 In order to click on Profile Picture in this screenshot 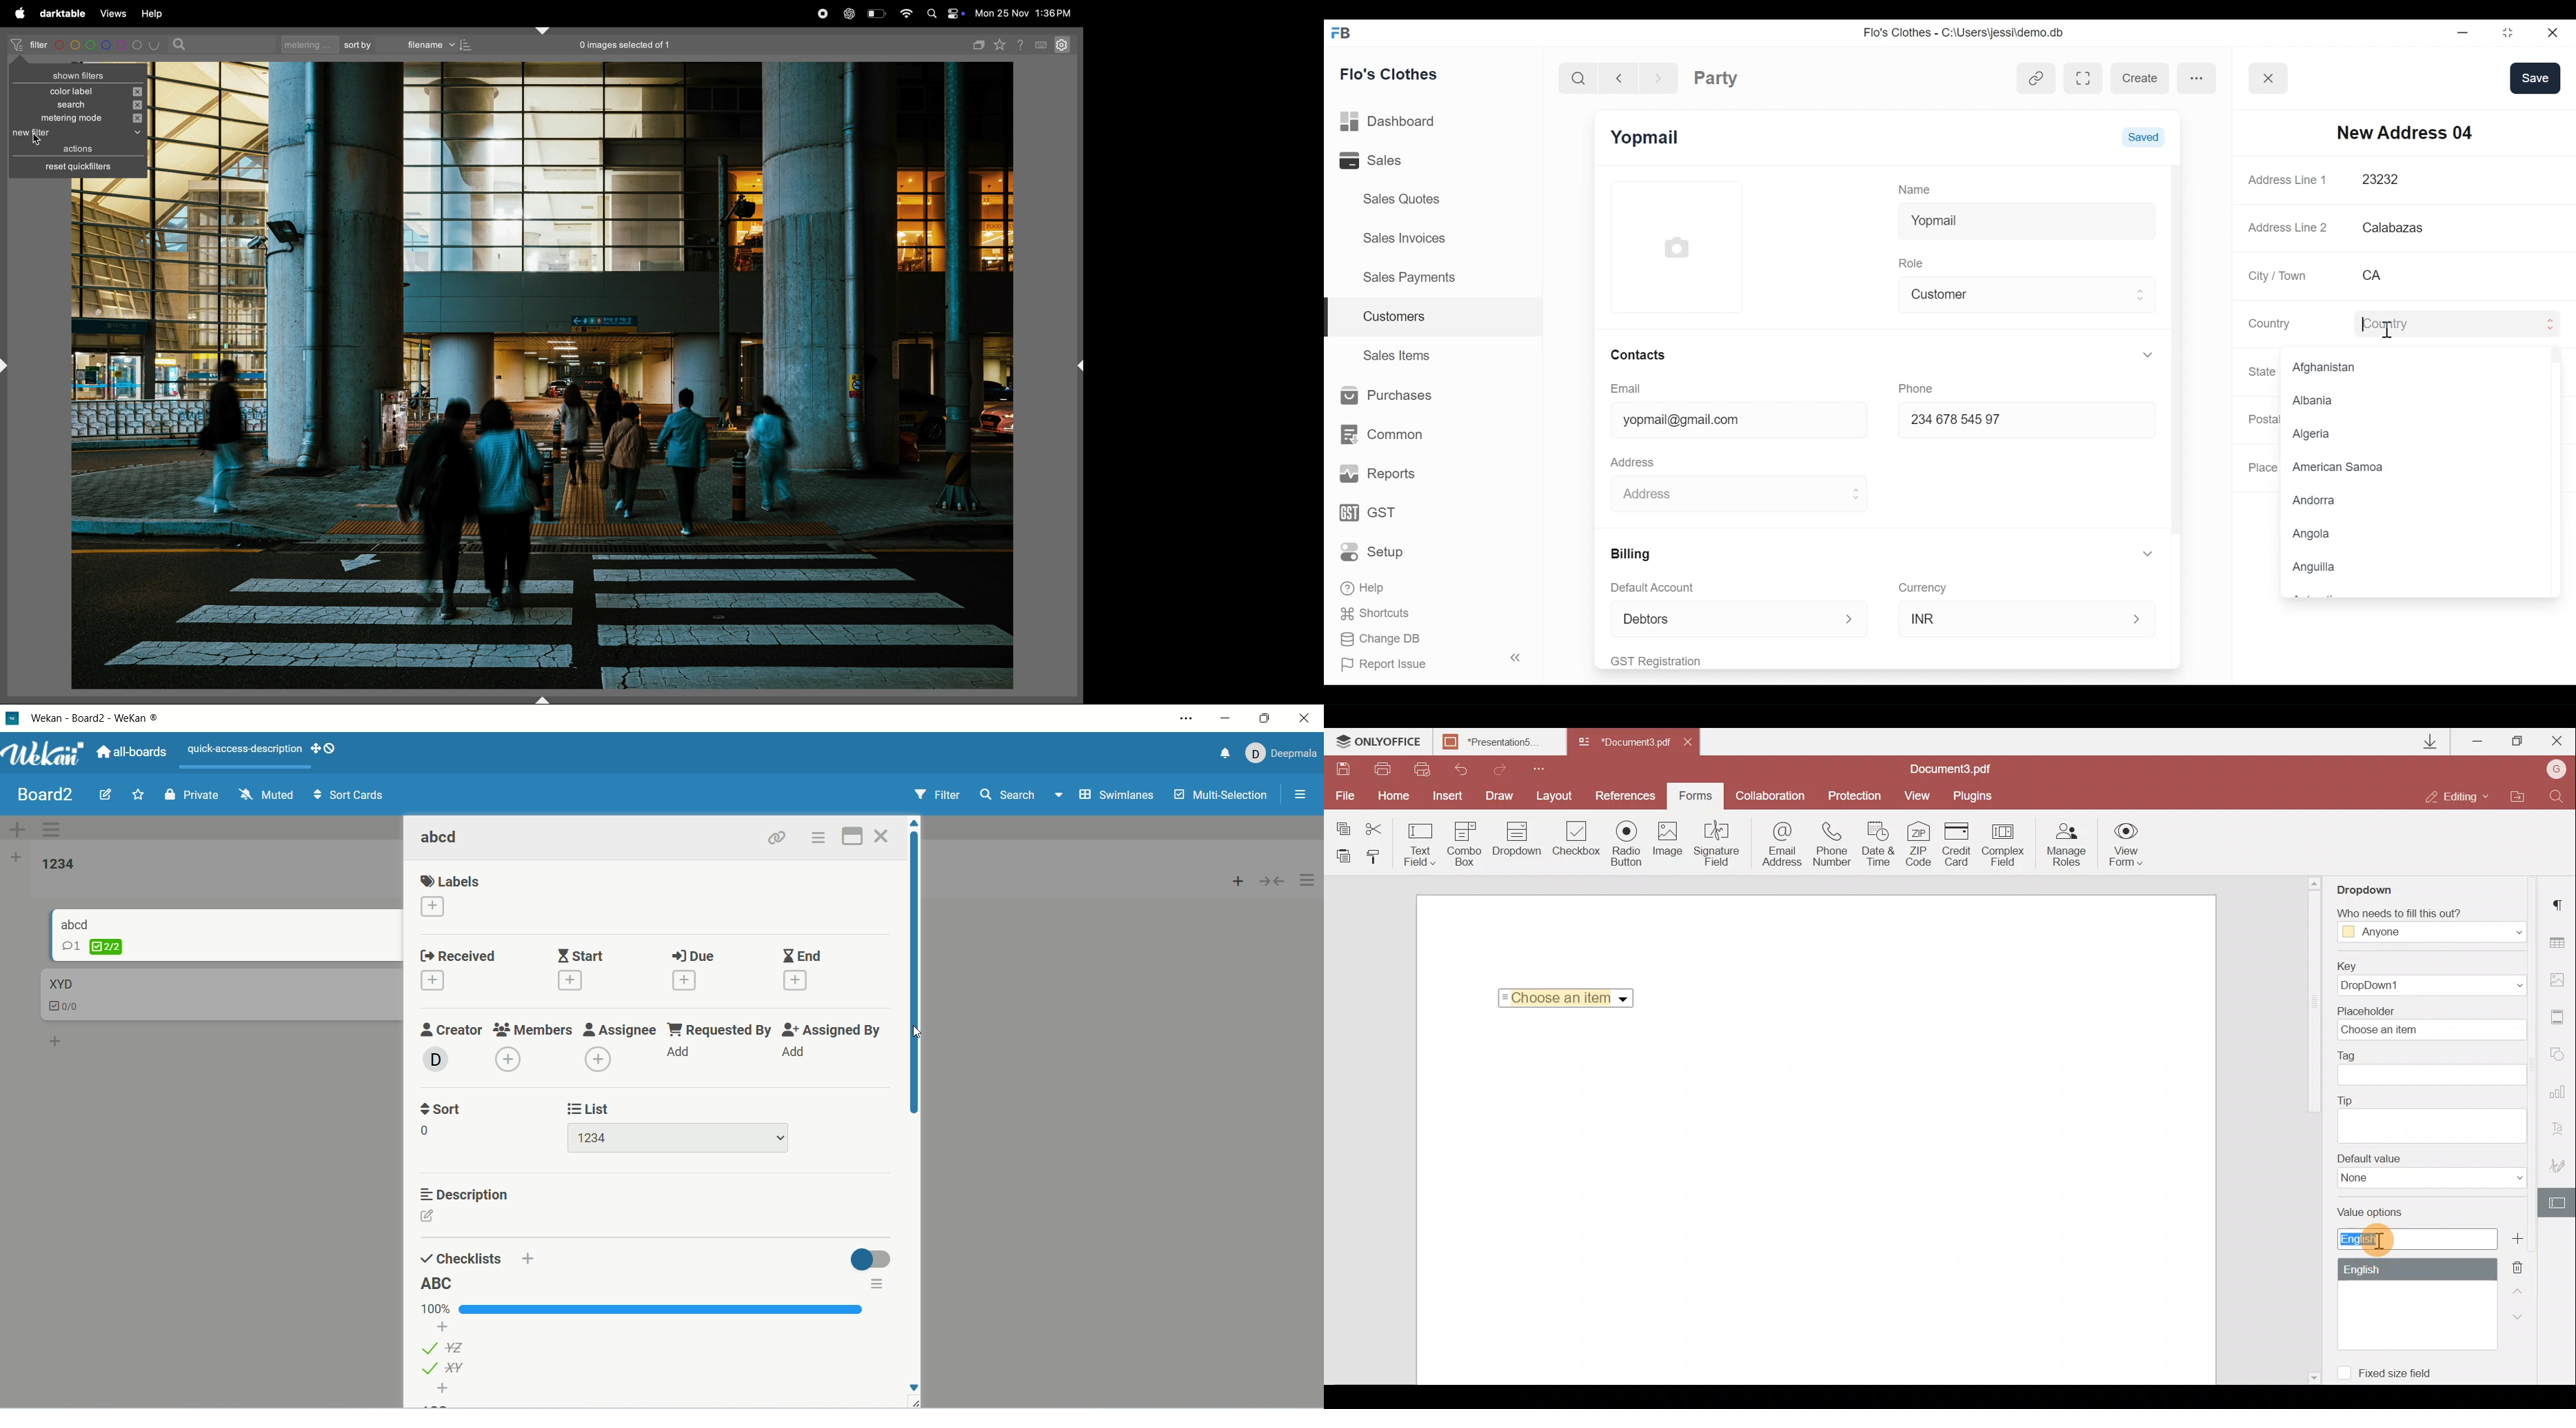, I will do `click(1680, 246)`.